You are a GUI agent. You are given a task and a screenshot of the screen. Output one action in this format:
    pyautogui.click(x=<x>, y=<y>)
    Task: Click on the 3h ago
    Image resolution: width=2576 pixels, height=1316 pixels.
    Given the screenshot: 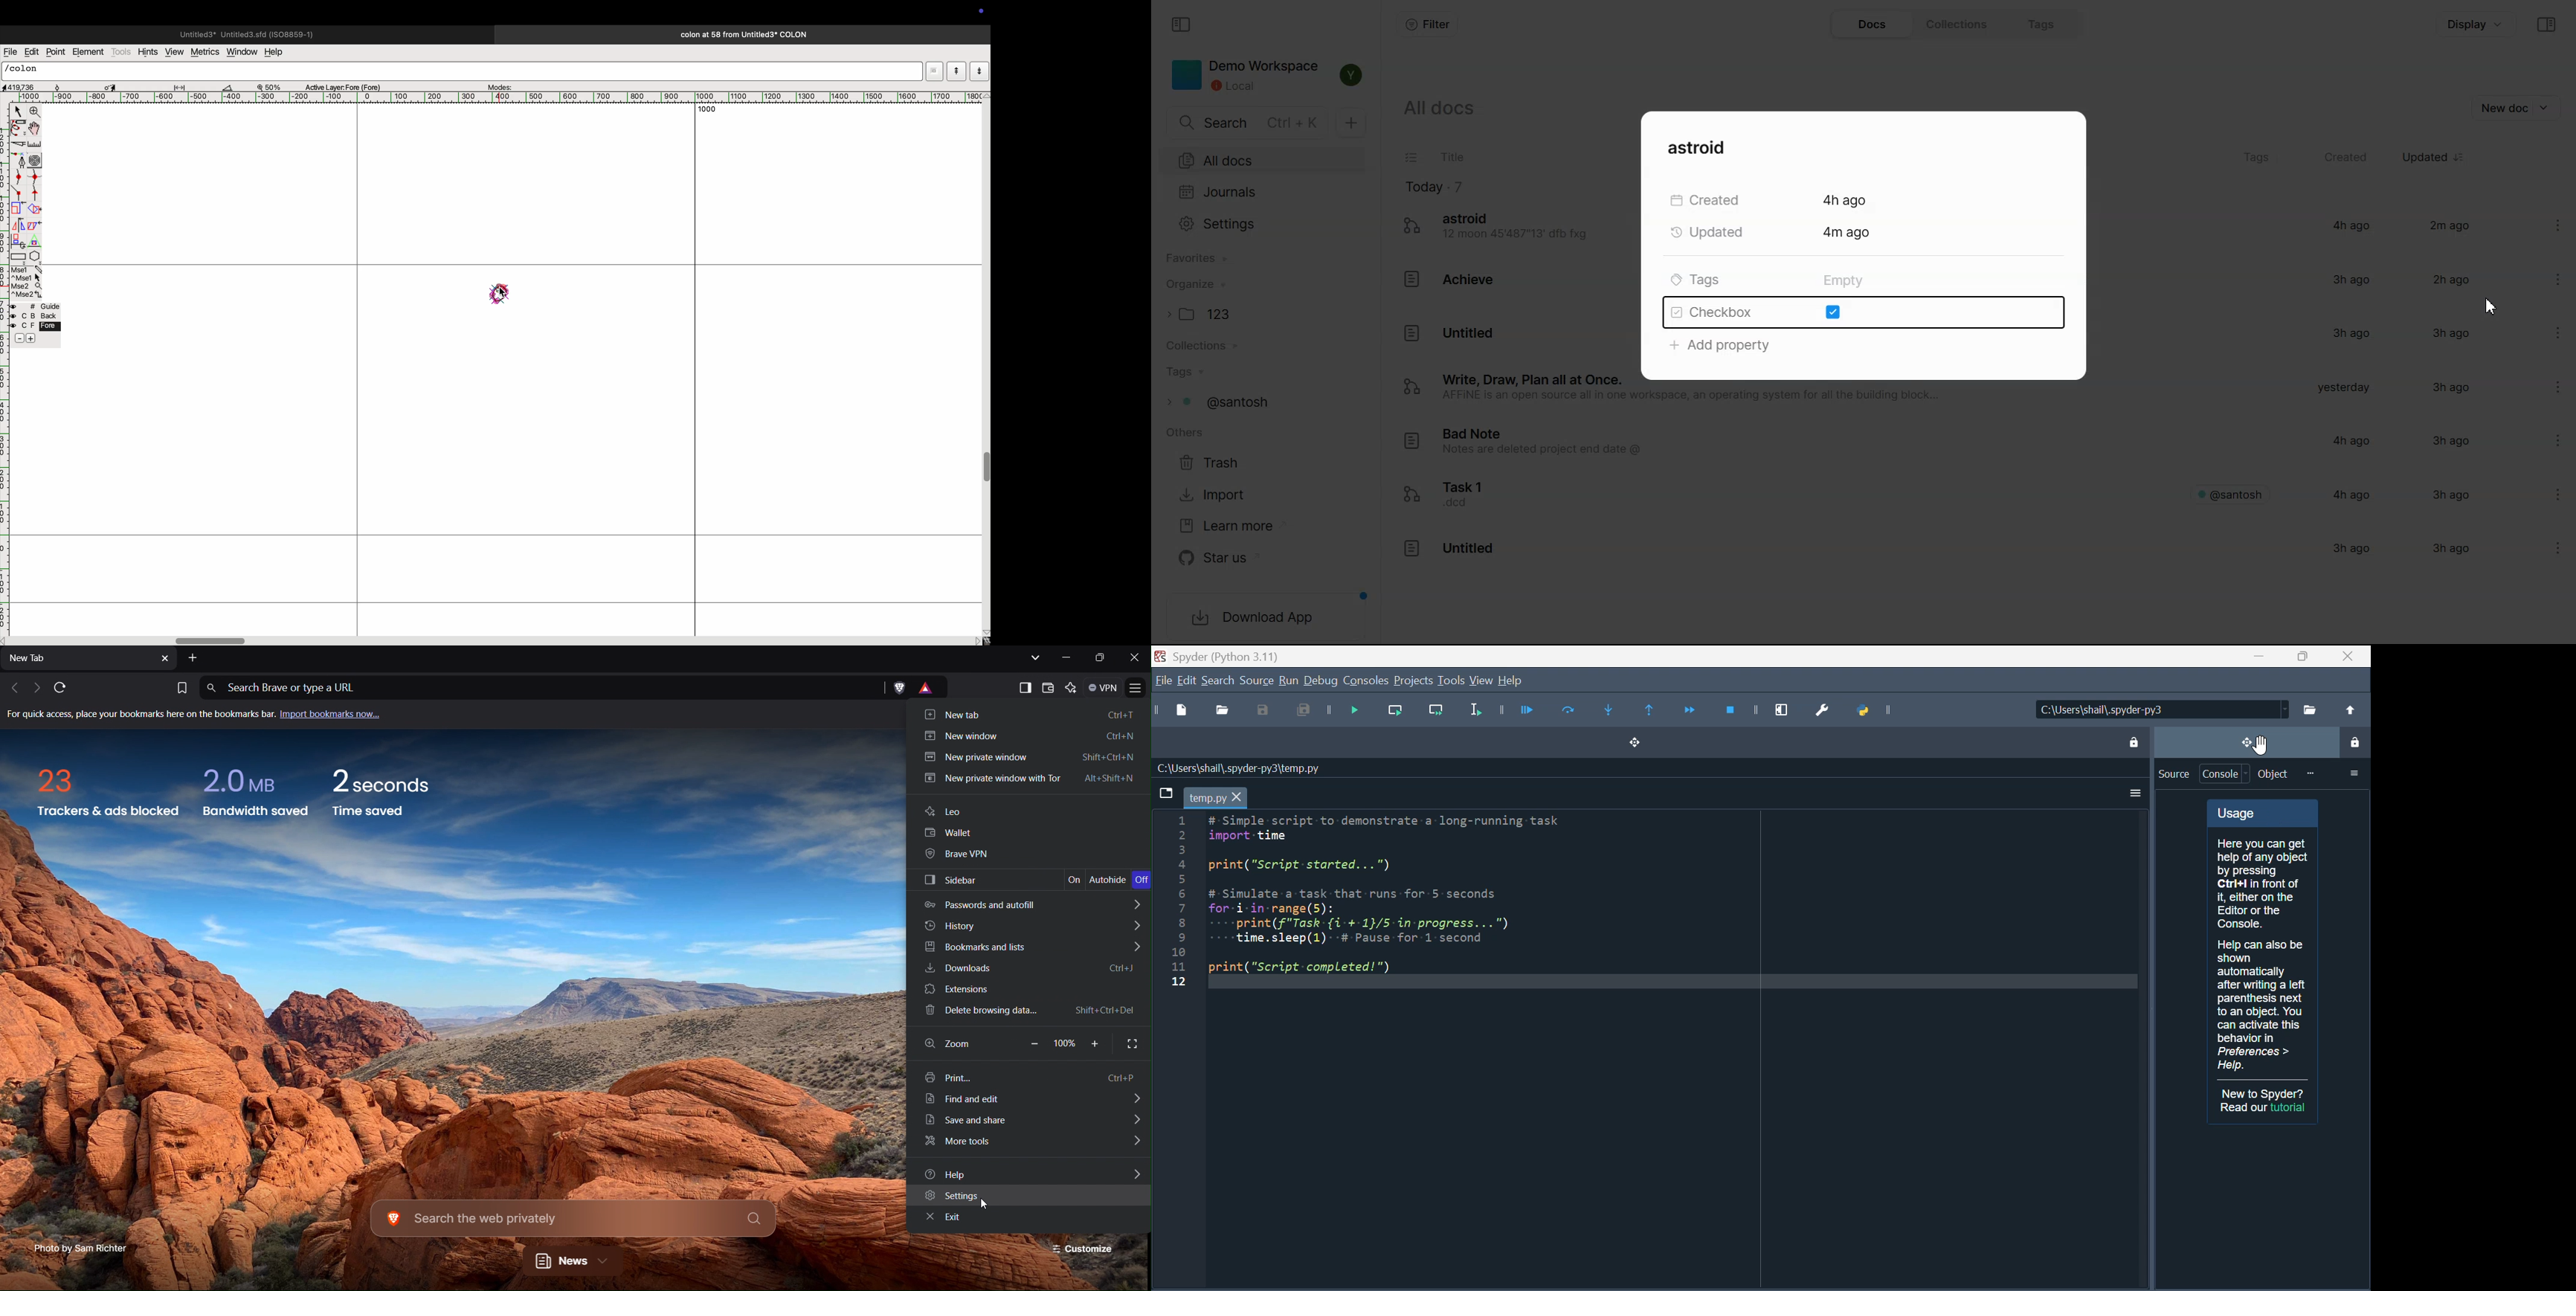 What is the action you would take?
    pyautogui.click(x=2350, y=279)
    